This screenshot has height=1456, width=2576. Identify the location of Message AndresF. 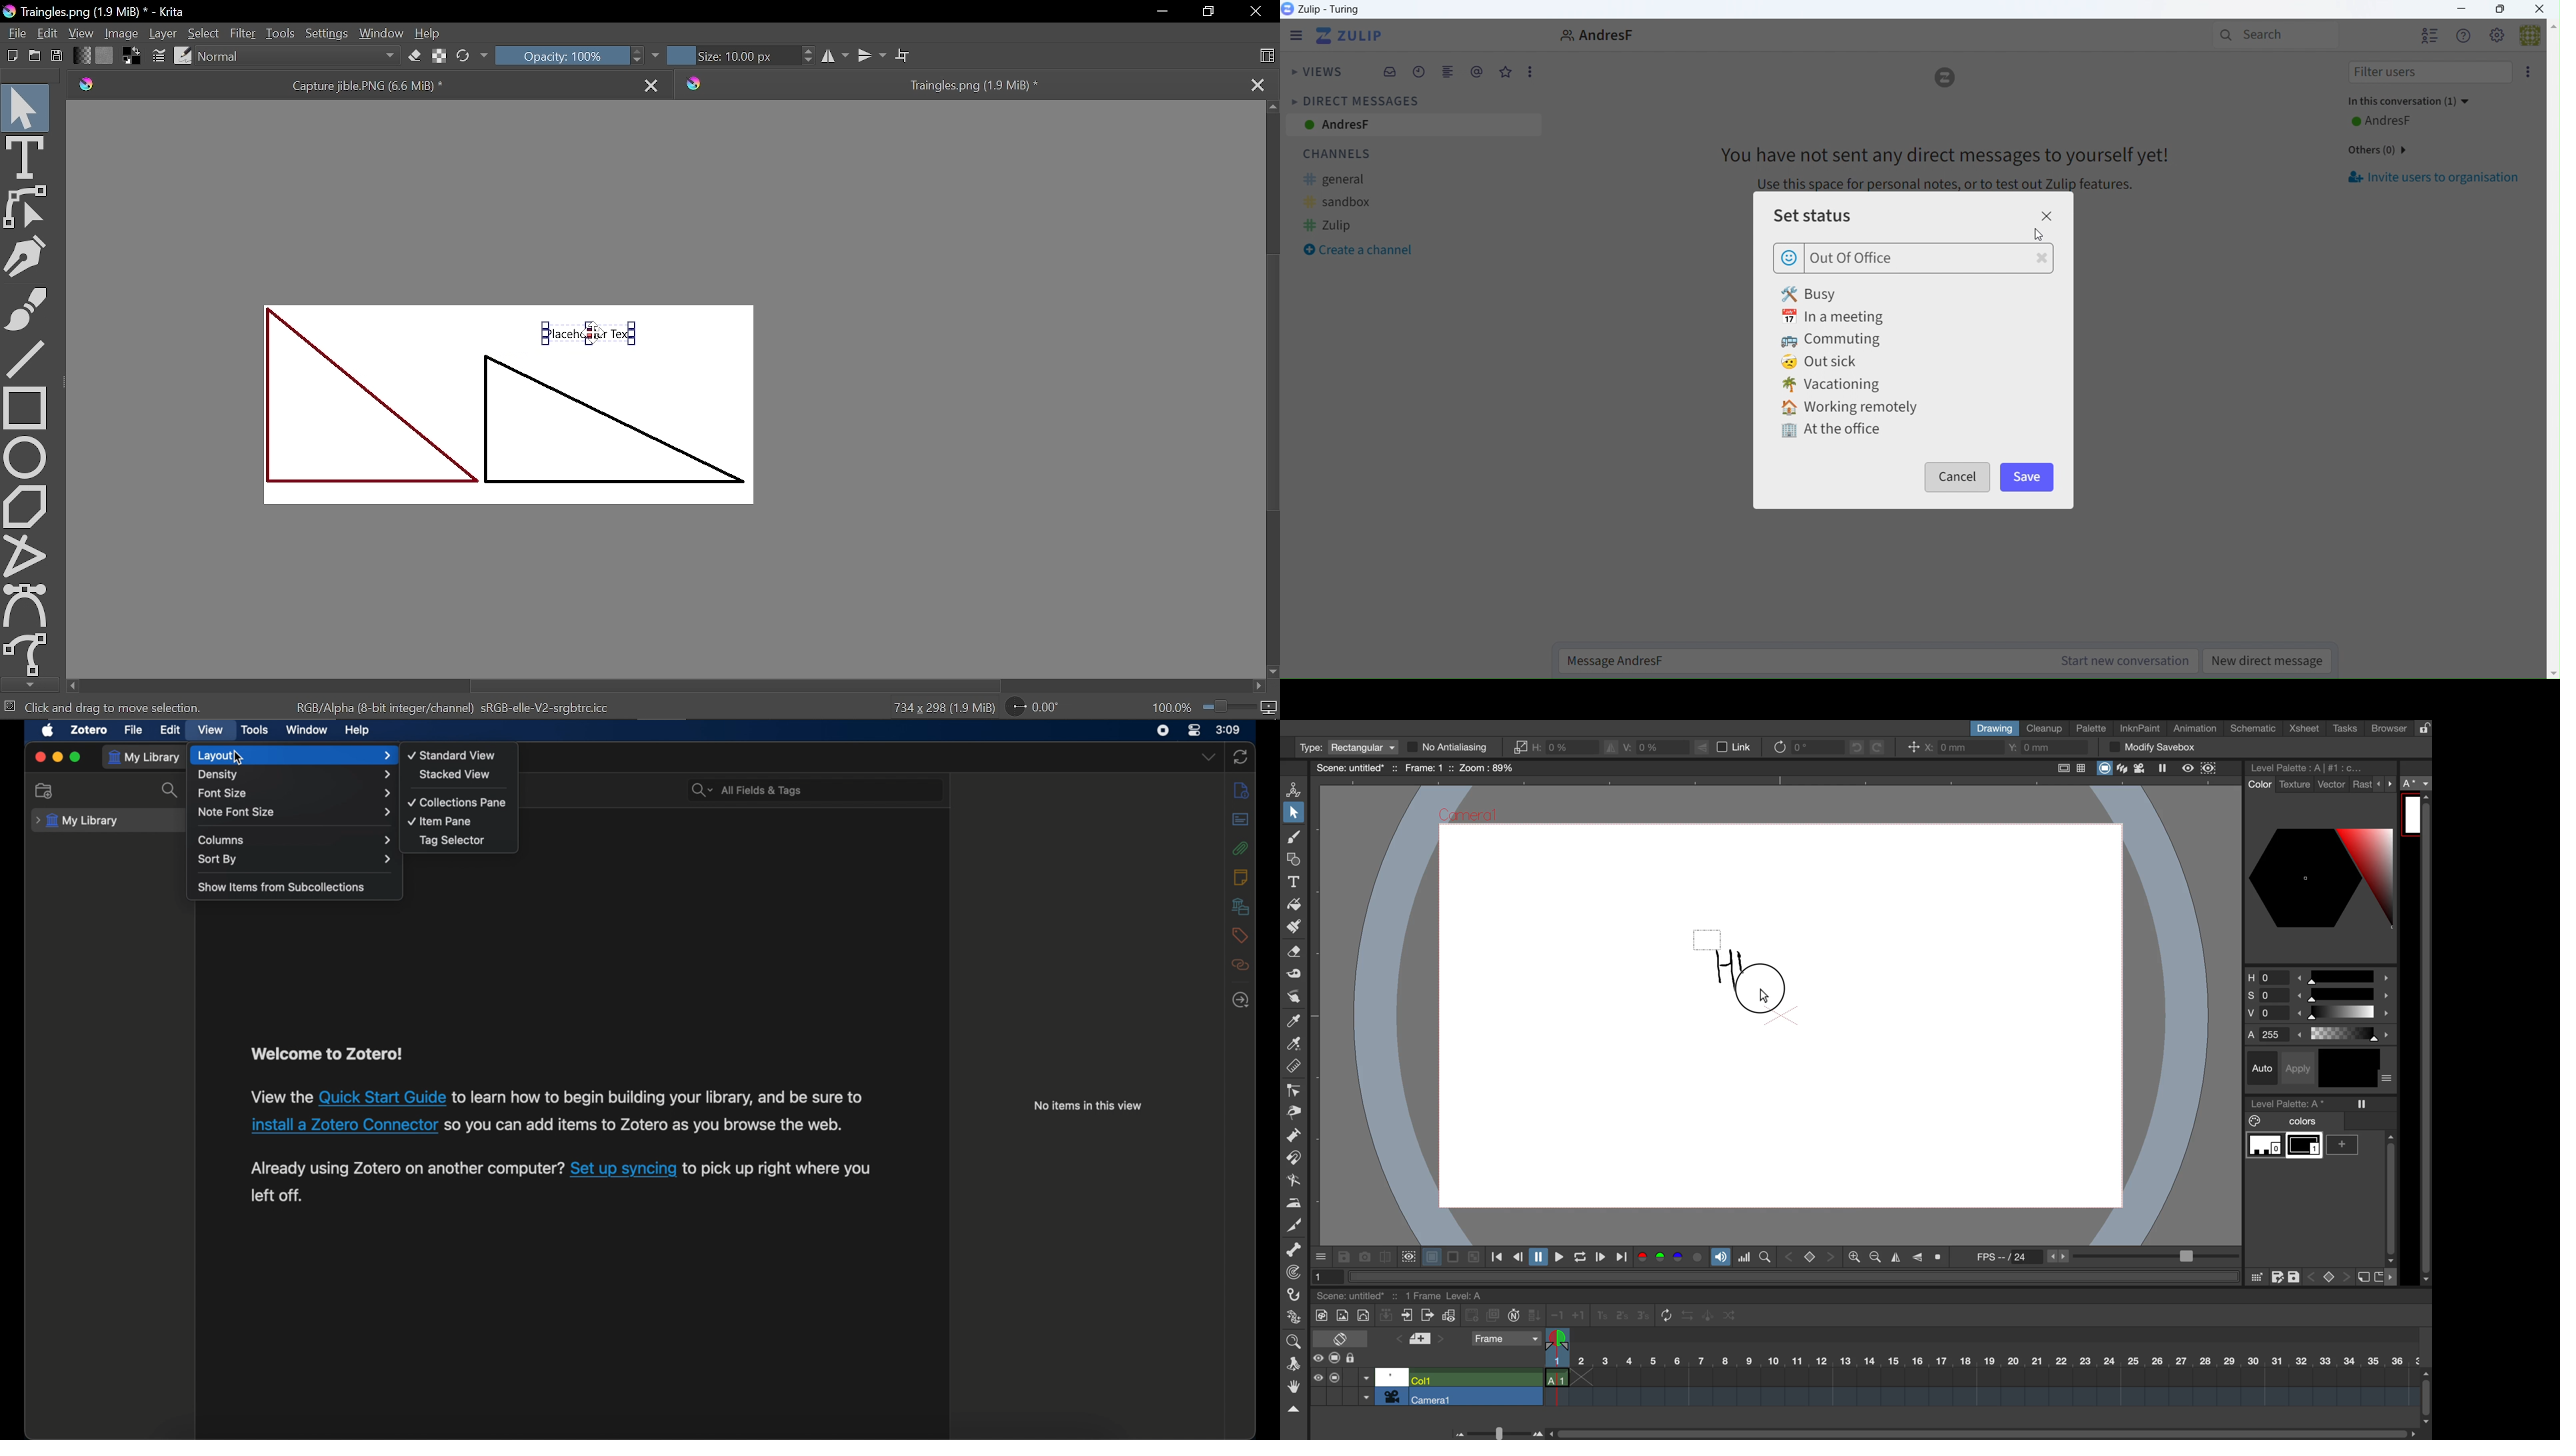
(1880, 661).